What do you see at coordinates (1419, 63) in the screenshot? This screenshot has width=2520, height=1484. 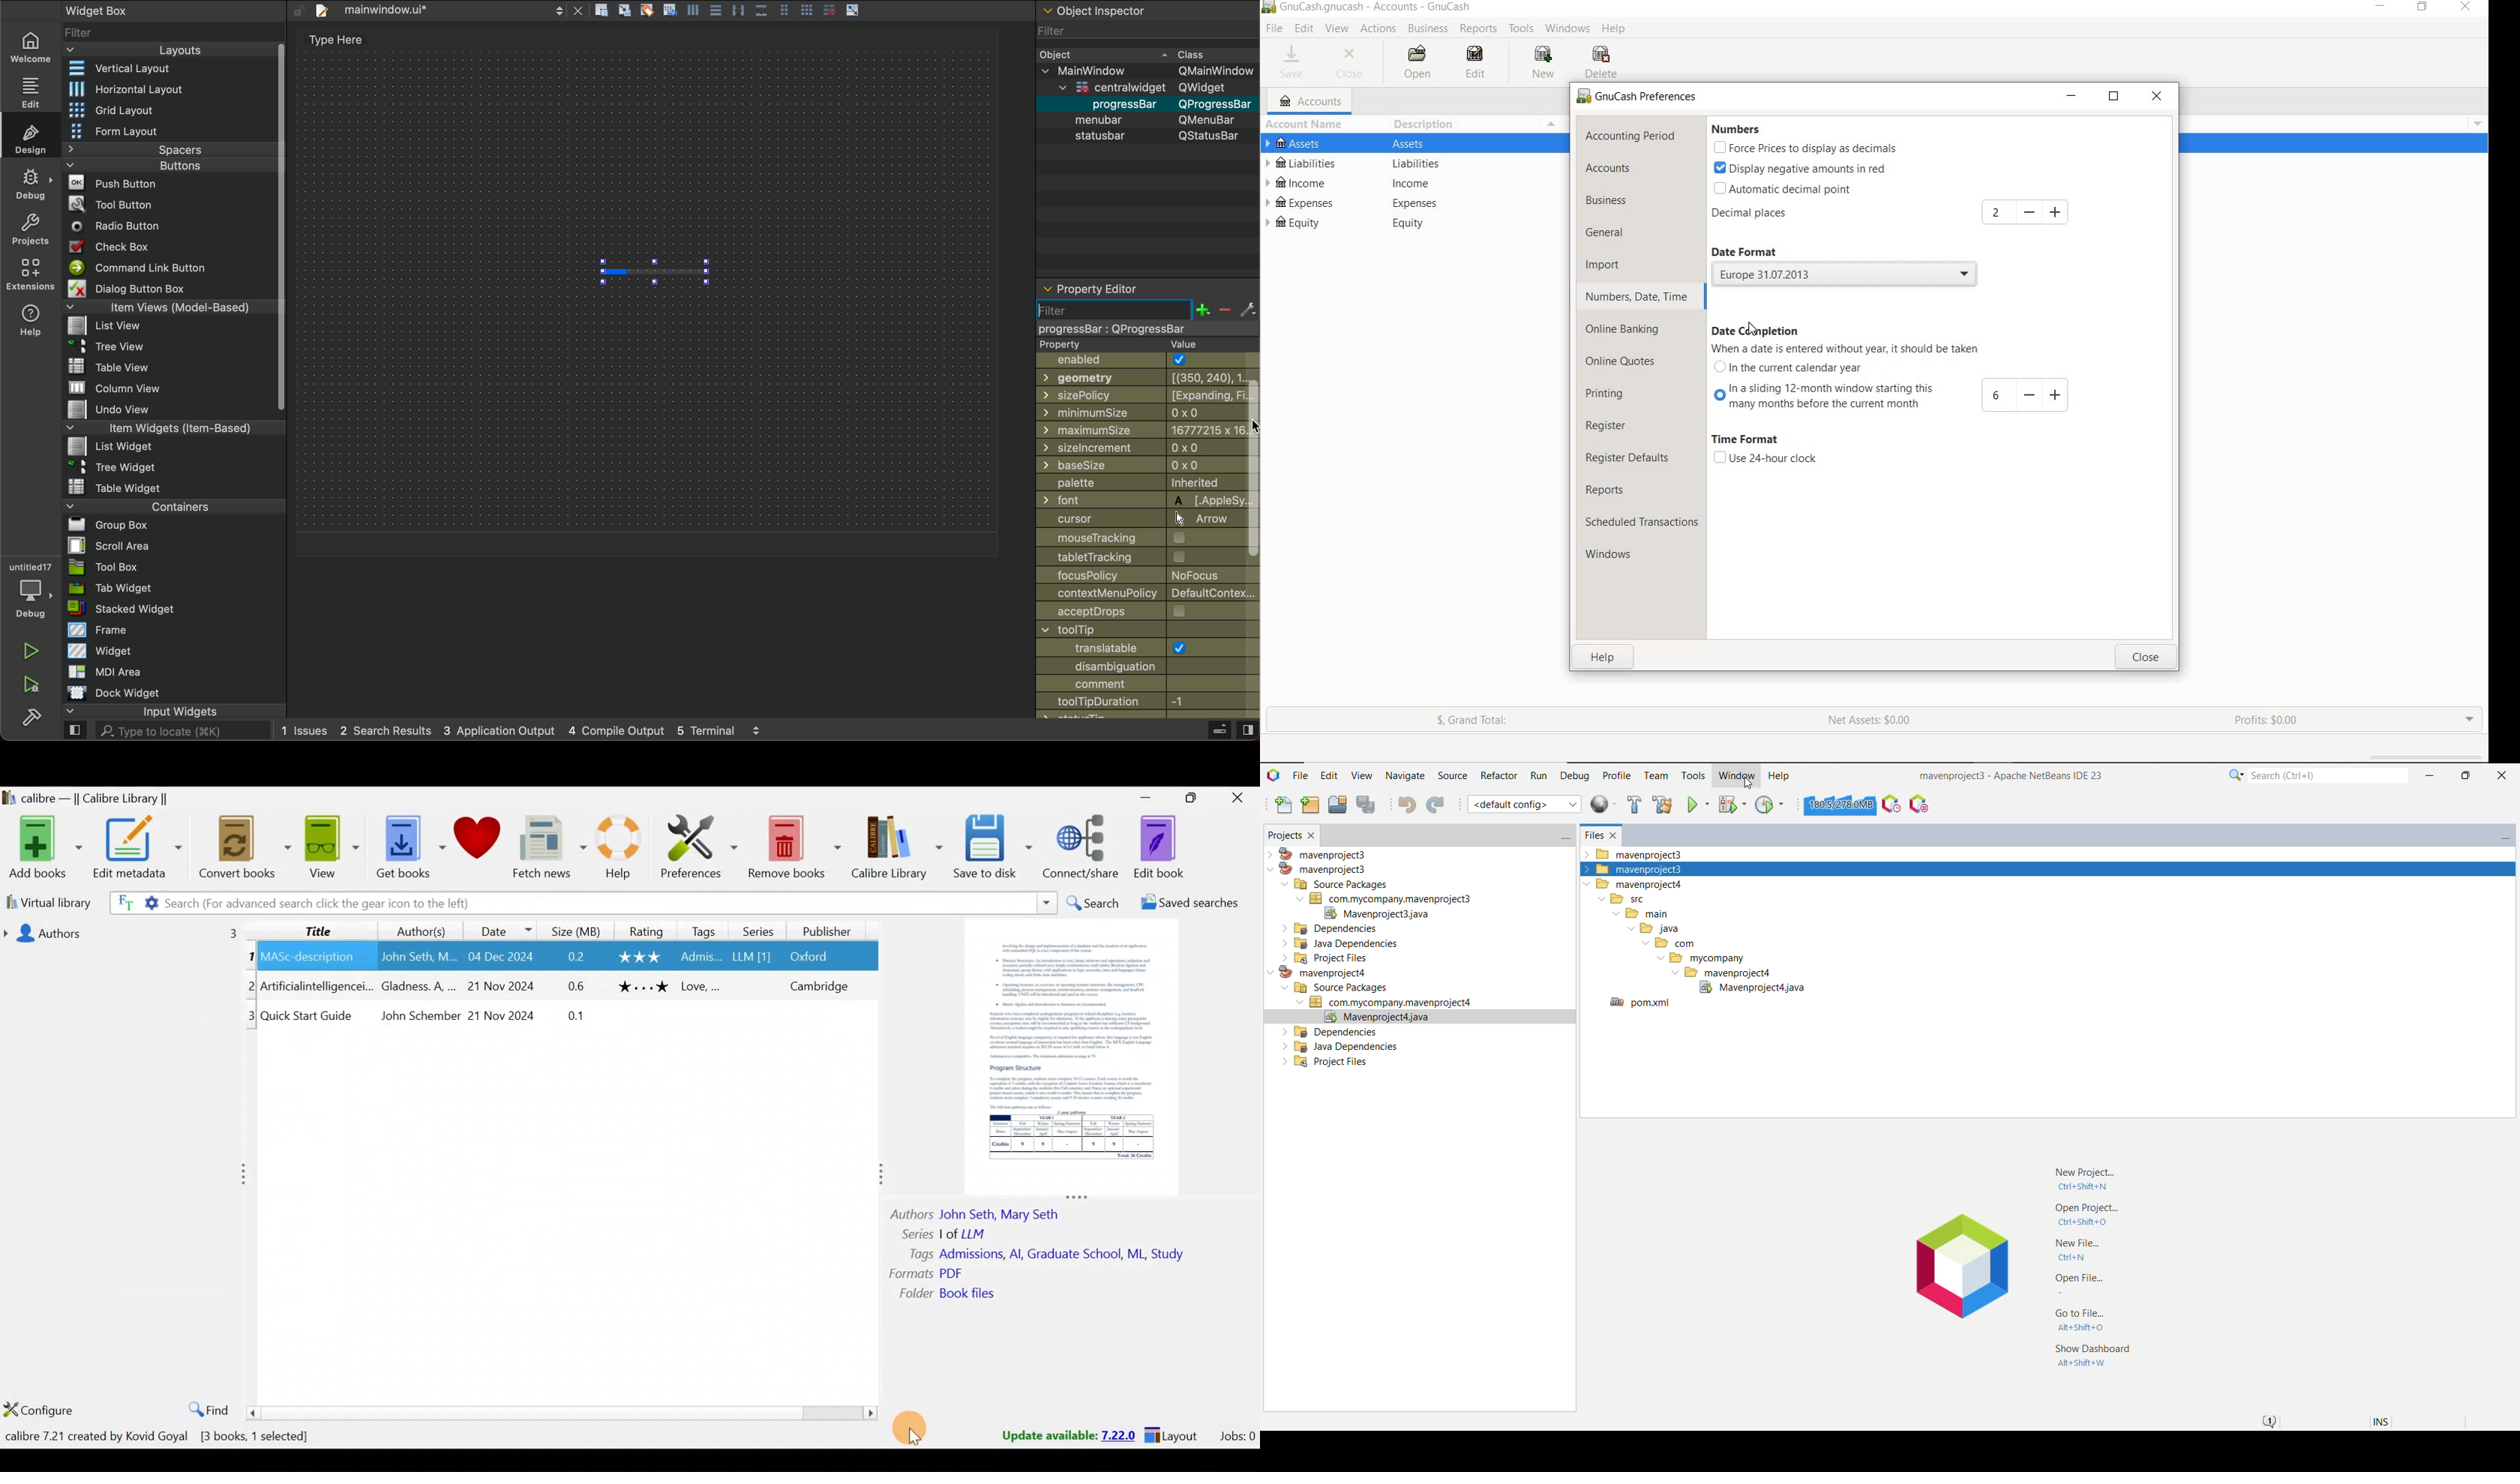 I see `OPEN` at bounding box center [1419, 63].